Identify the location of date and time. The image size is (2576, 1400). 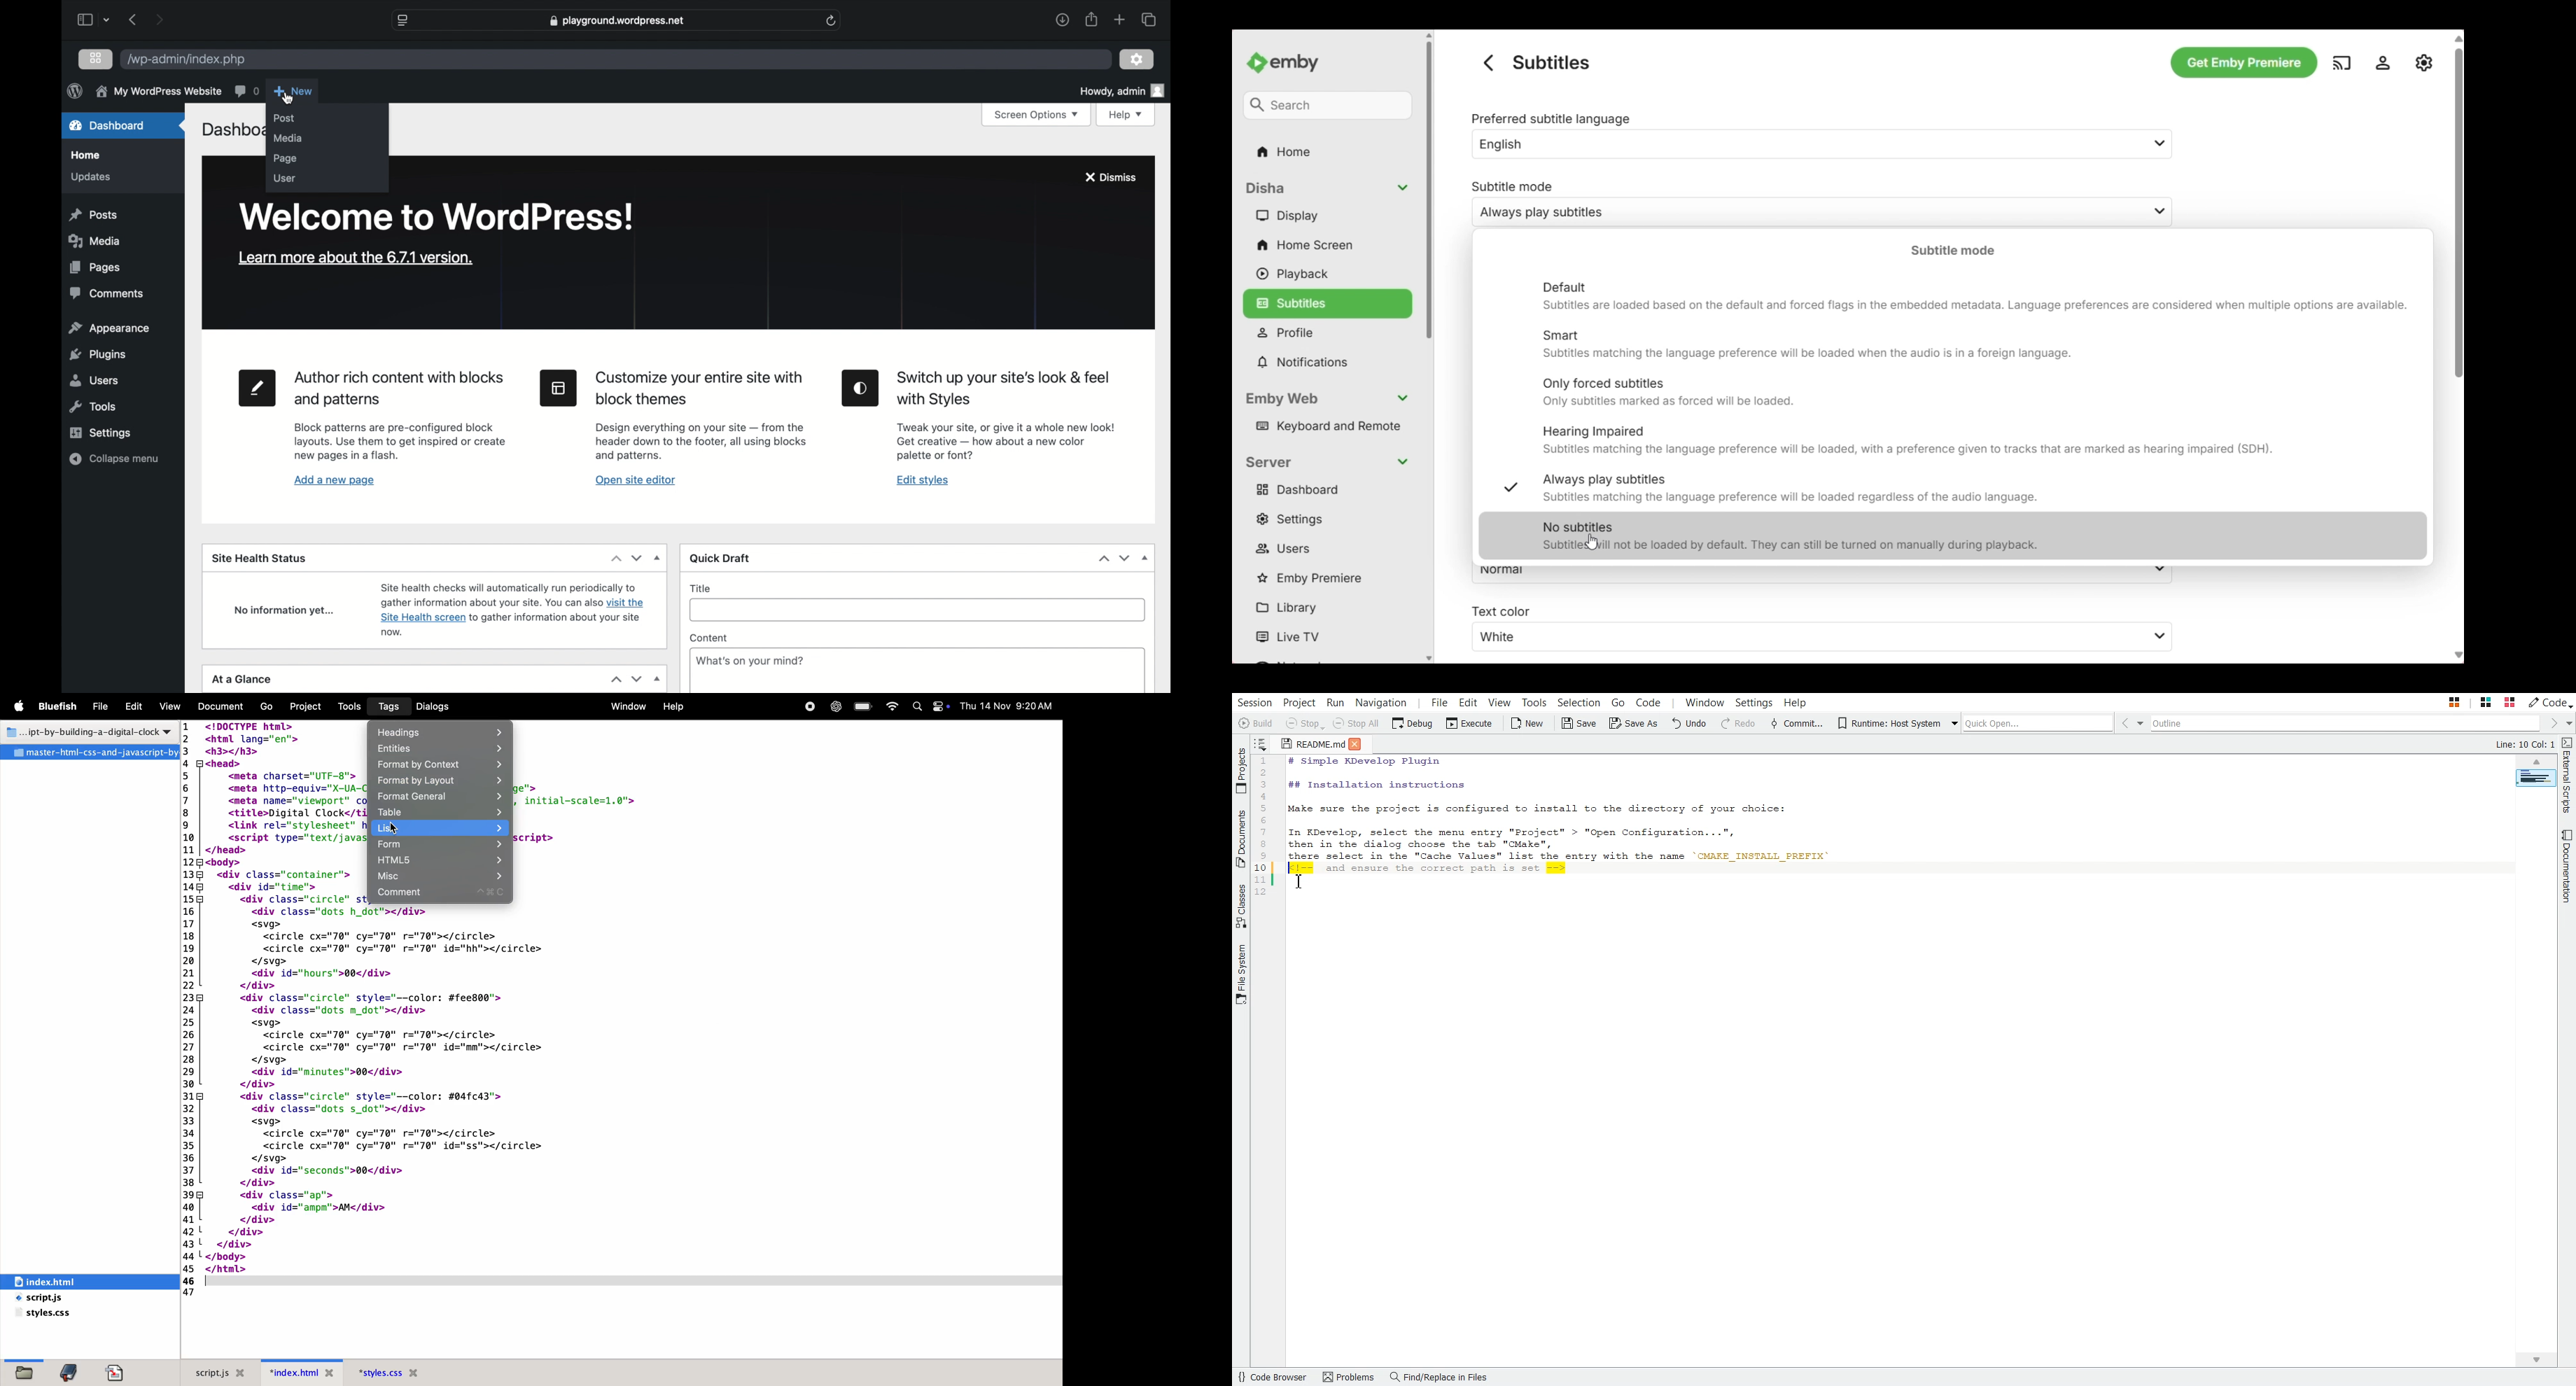
(1007, 705).